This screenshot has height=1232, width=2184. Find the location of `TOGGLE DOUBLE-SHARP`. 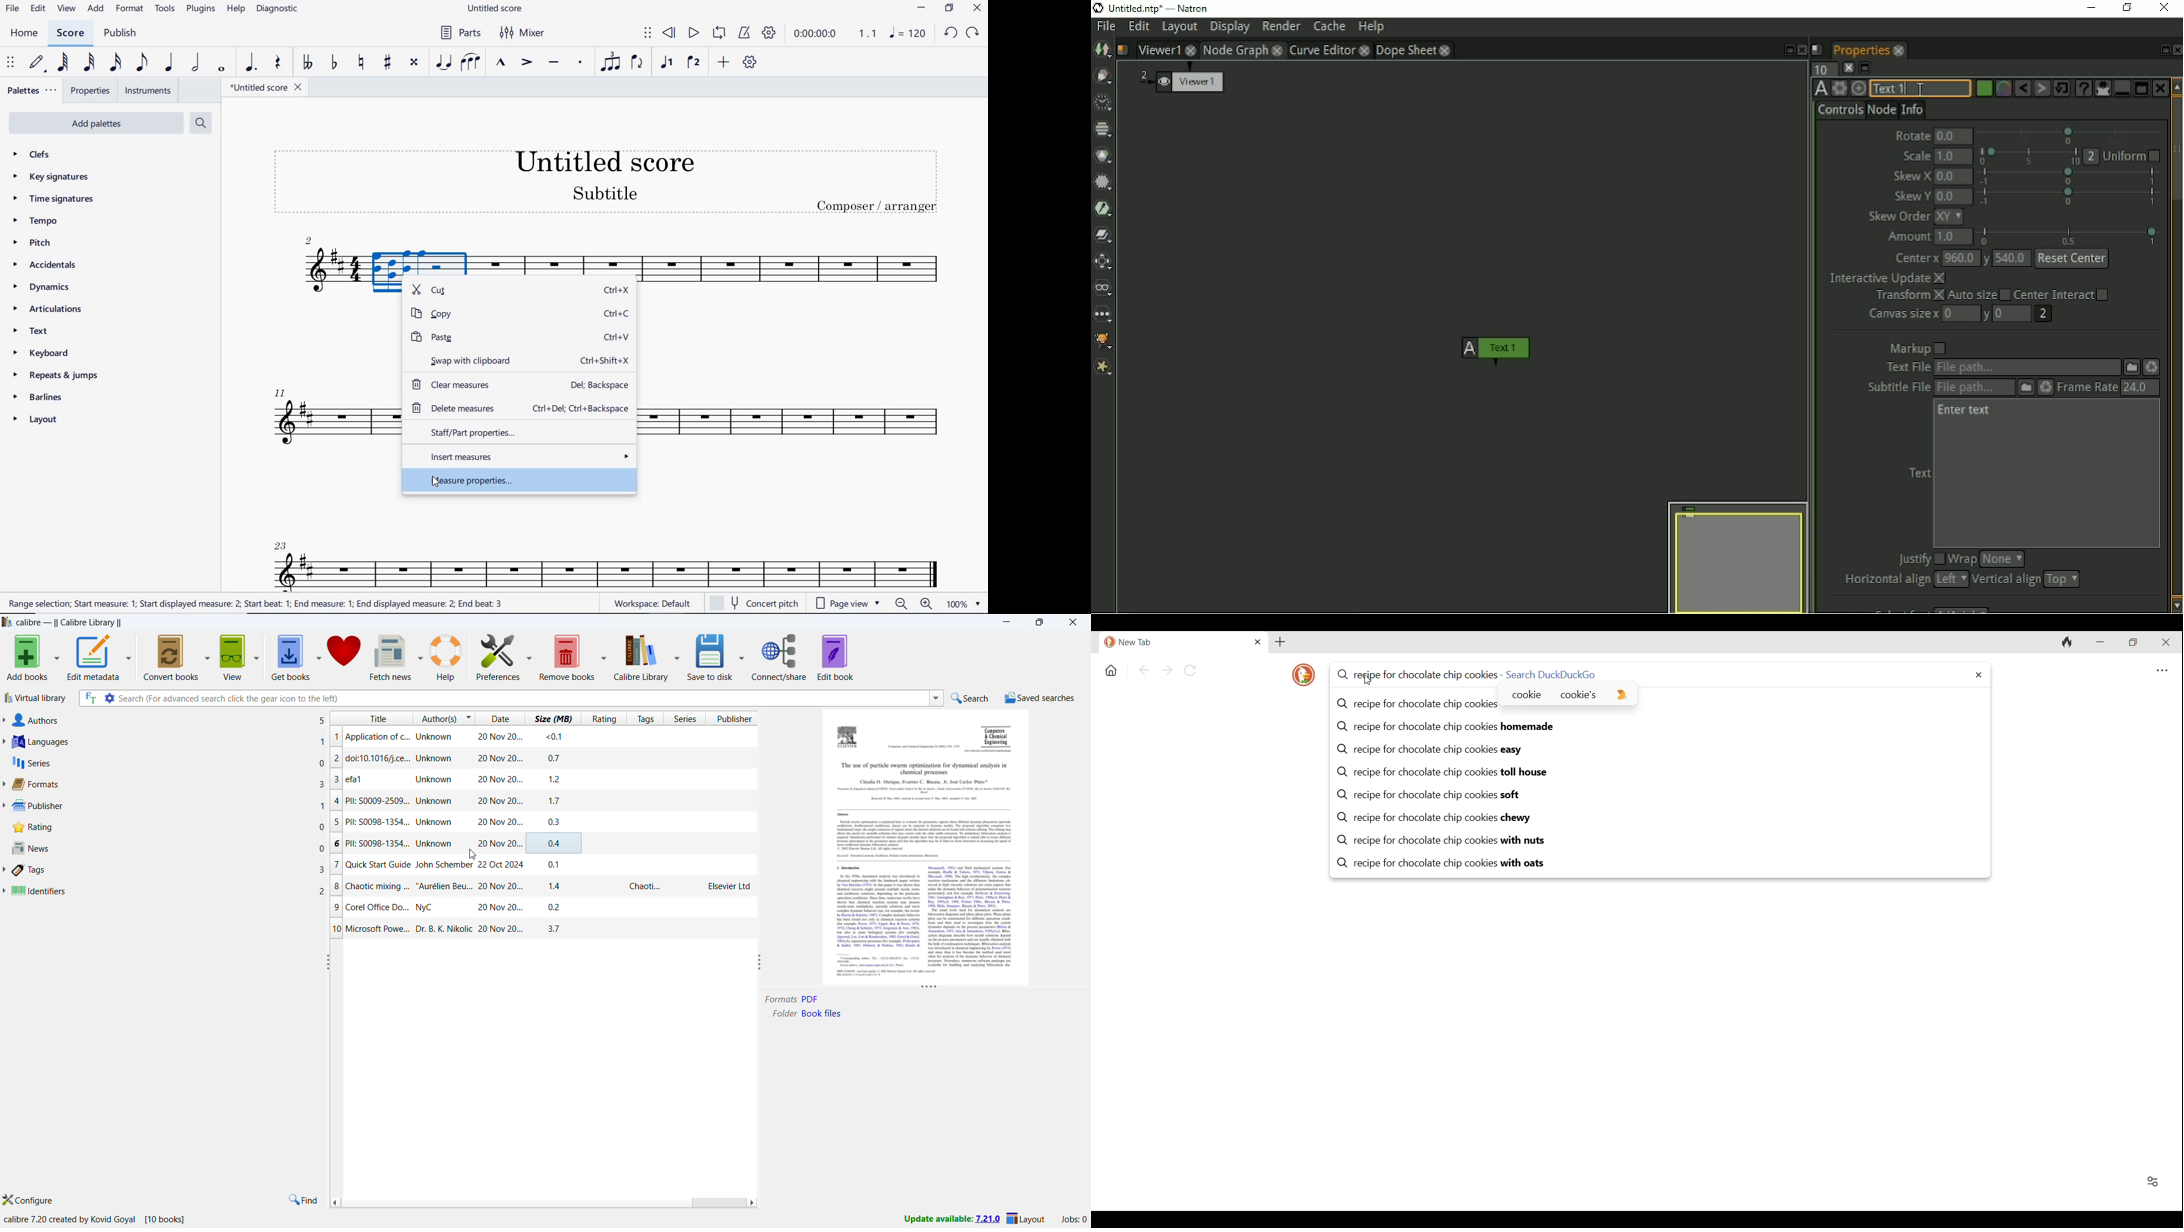

TOGGLE DOUBLE-SHARP is located at coordinates (413, 62).